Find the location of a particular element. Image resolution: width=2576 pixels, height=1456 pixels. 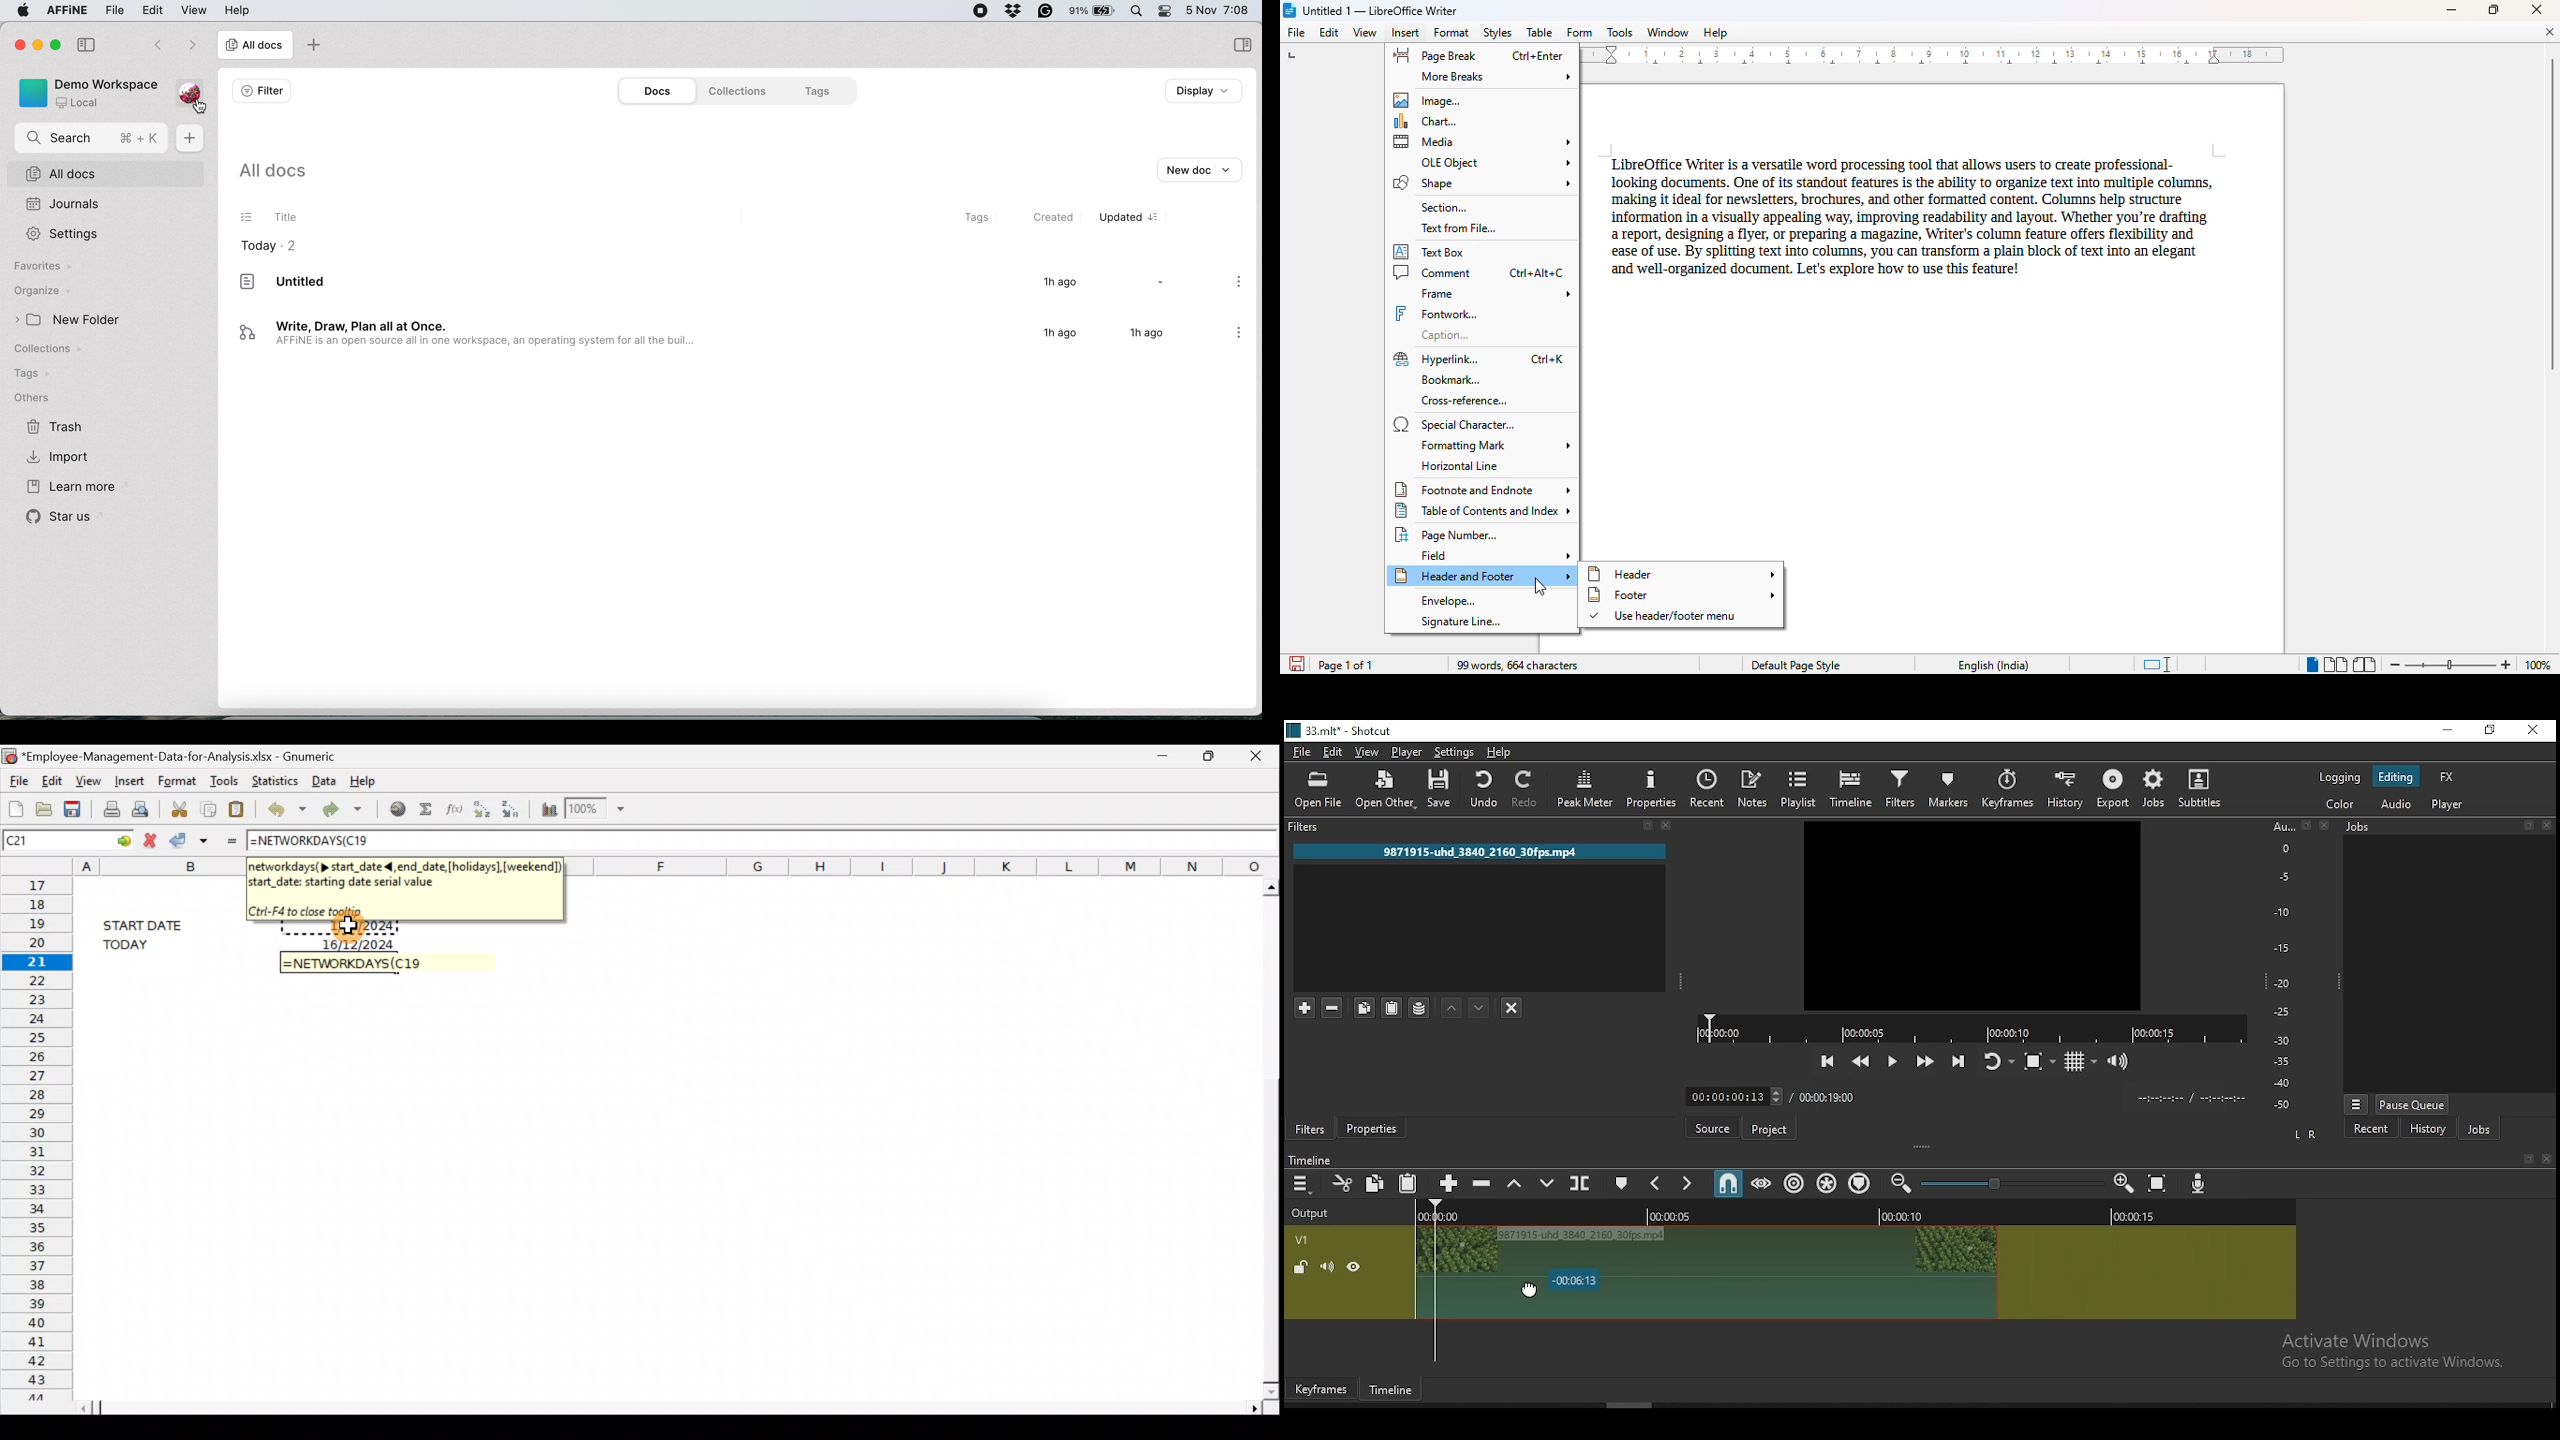

scroll bar is located at coordinates (1629, 1405).